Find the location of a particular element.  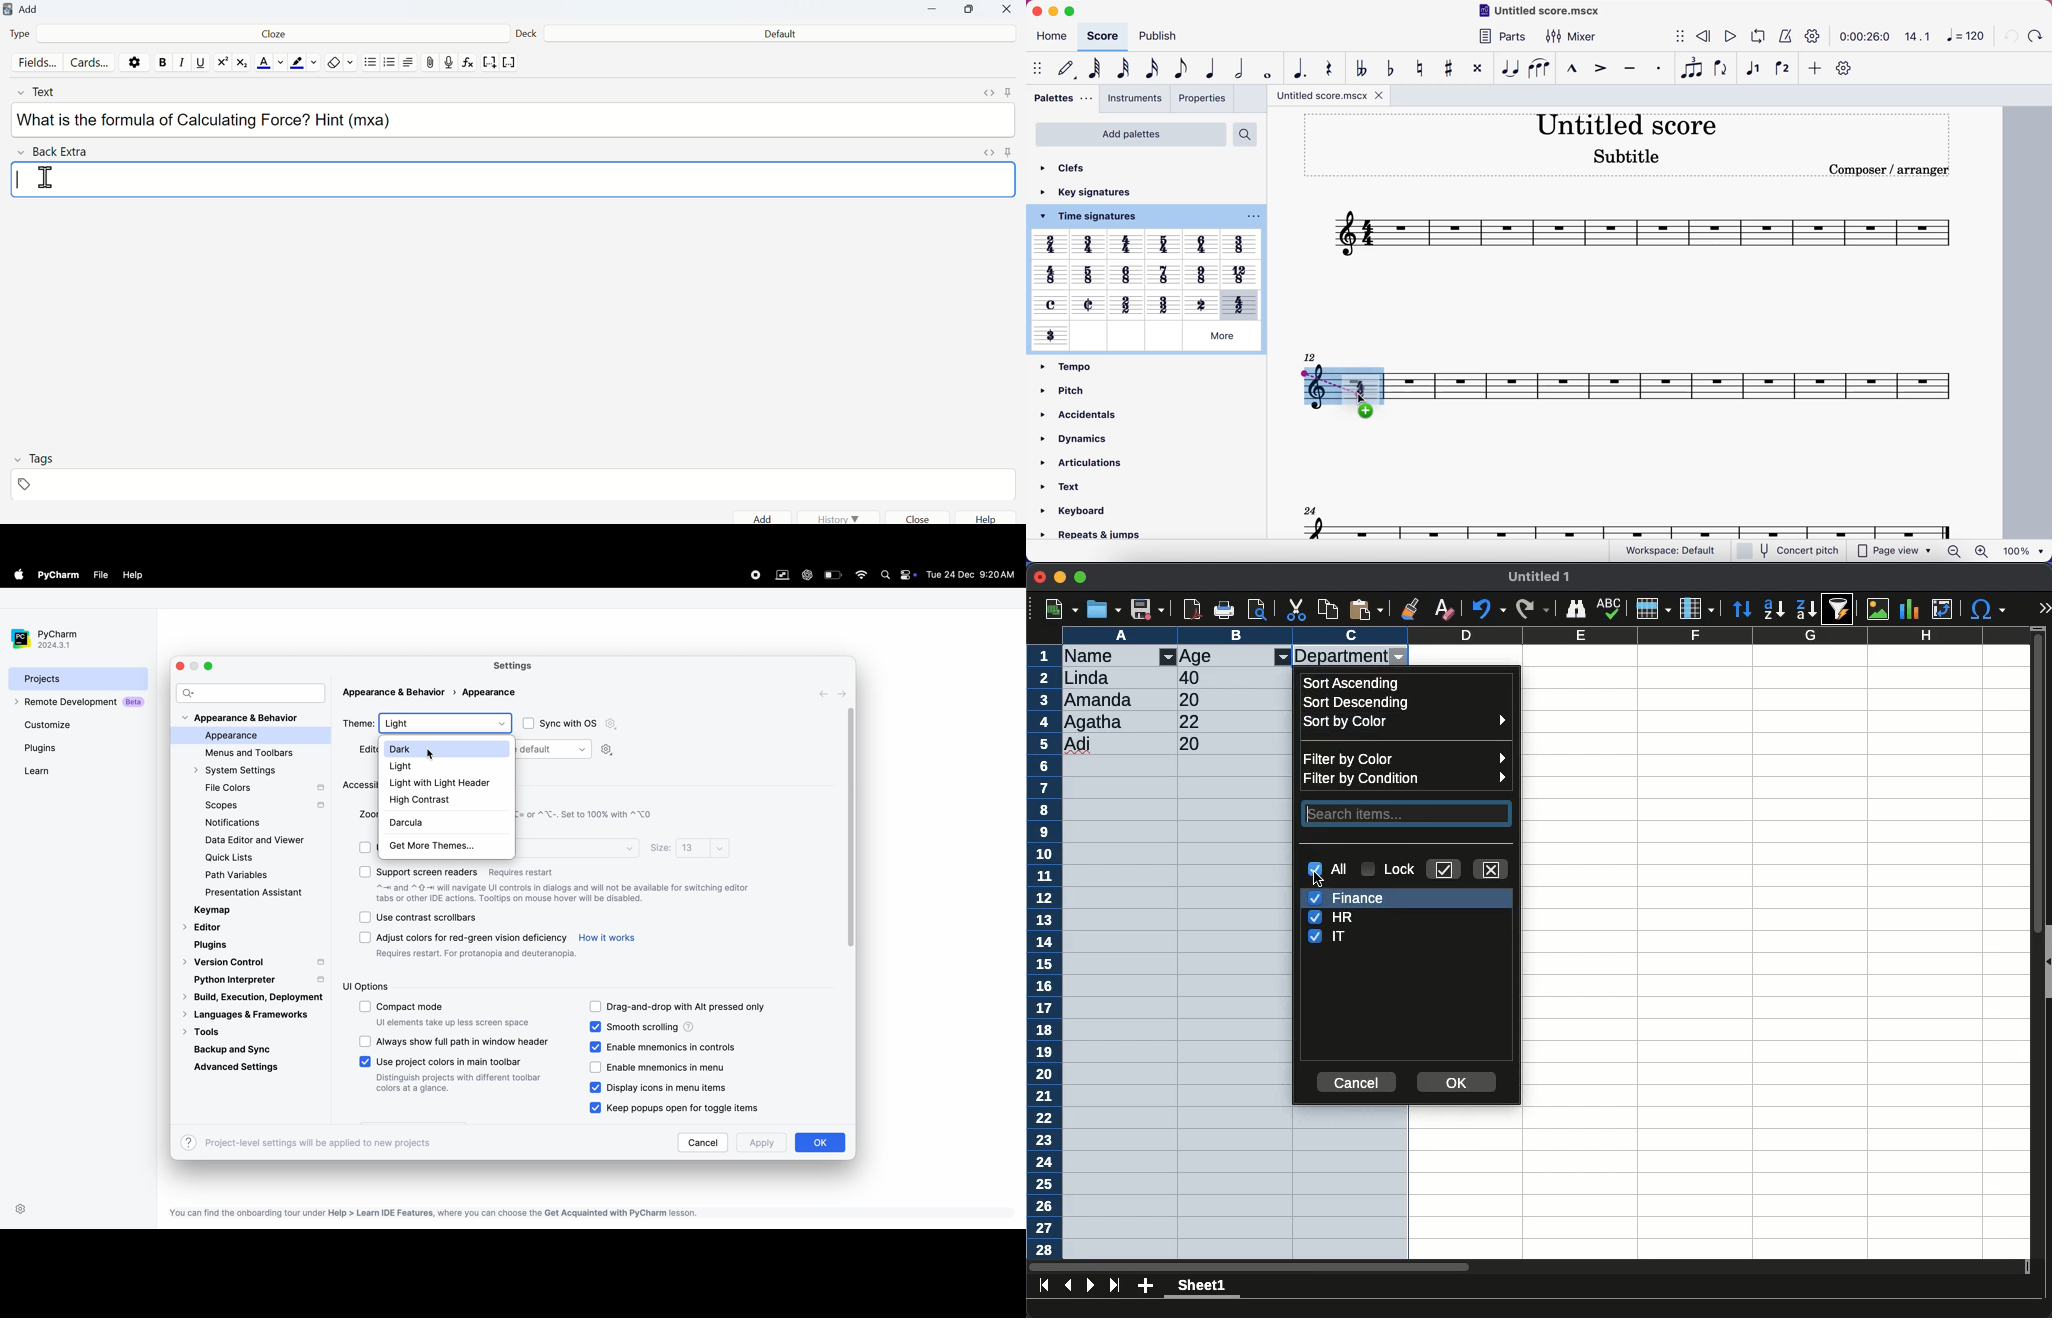

» Repeats & jumps is located at coordinates (1083, 537).